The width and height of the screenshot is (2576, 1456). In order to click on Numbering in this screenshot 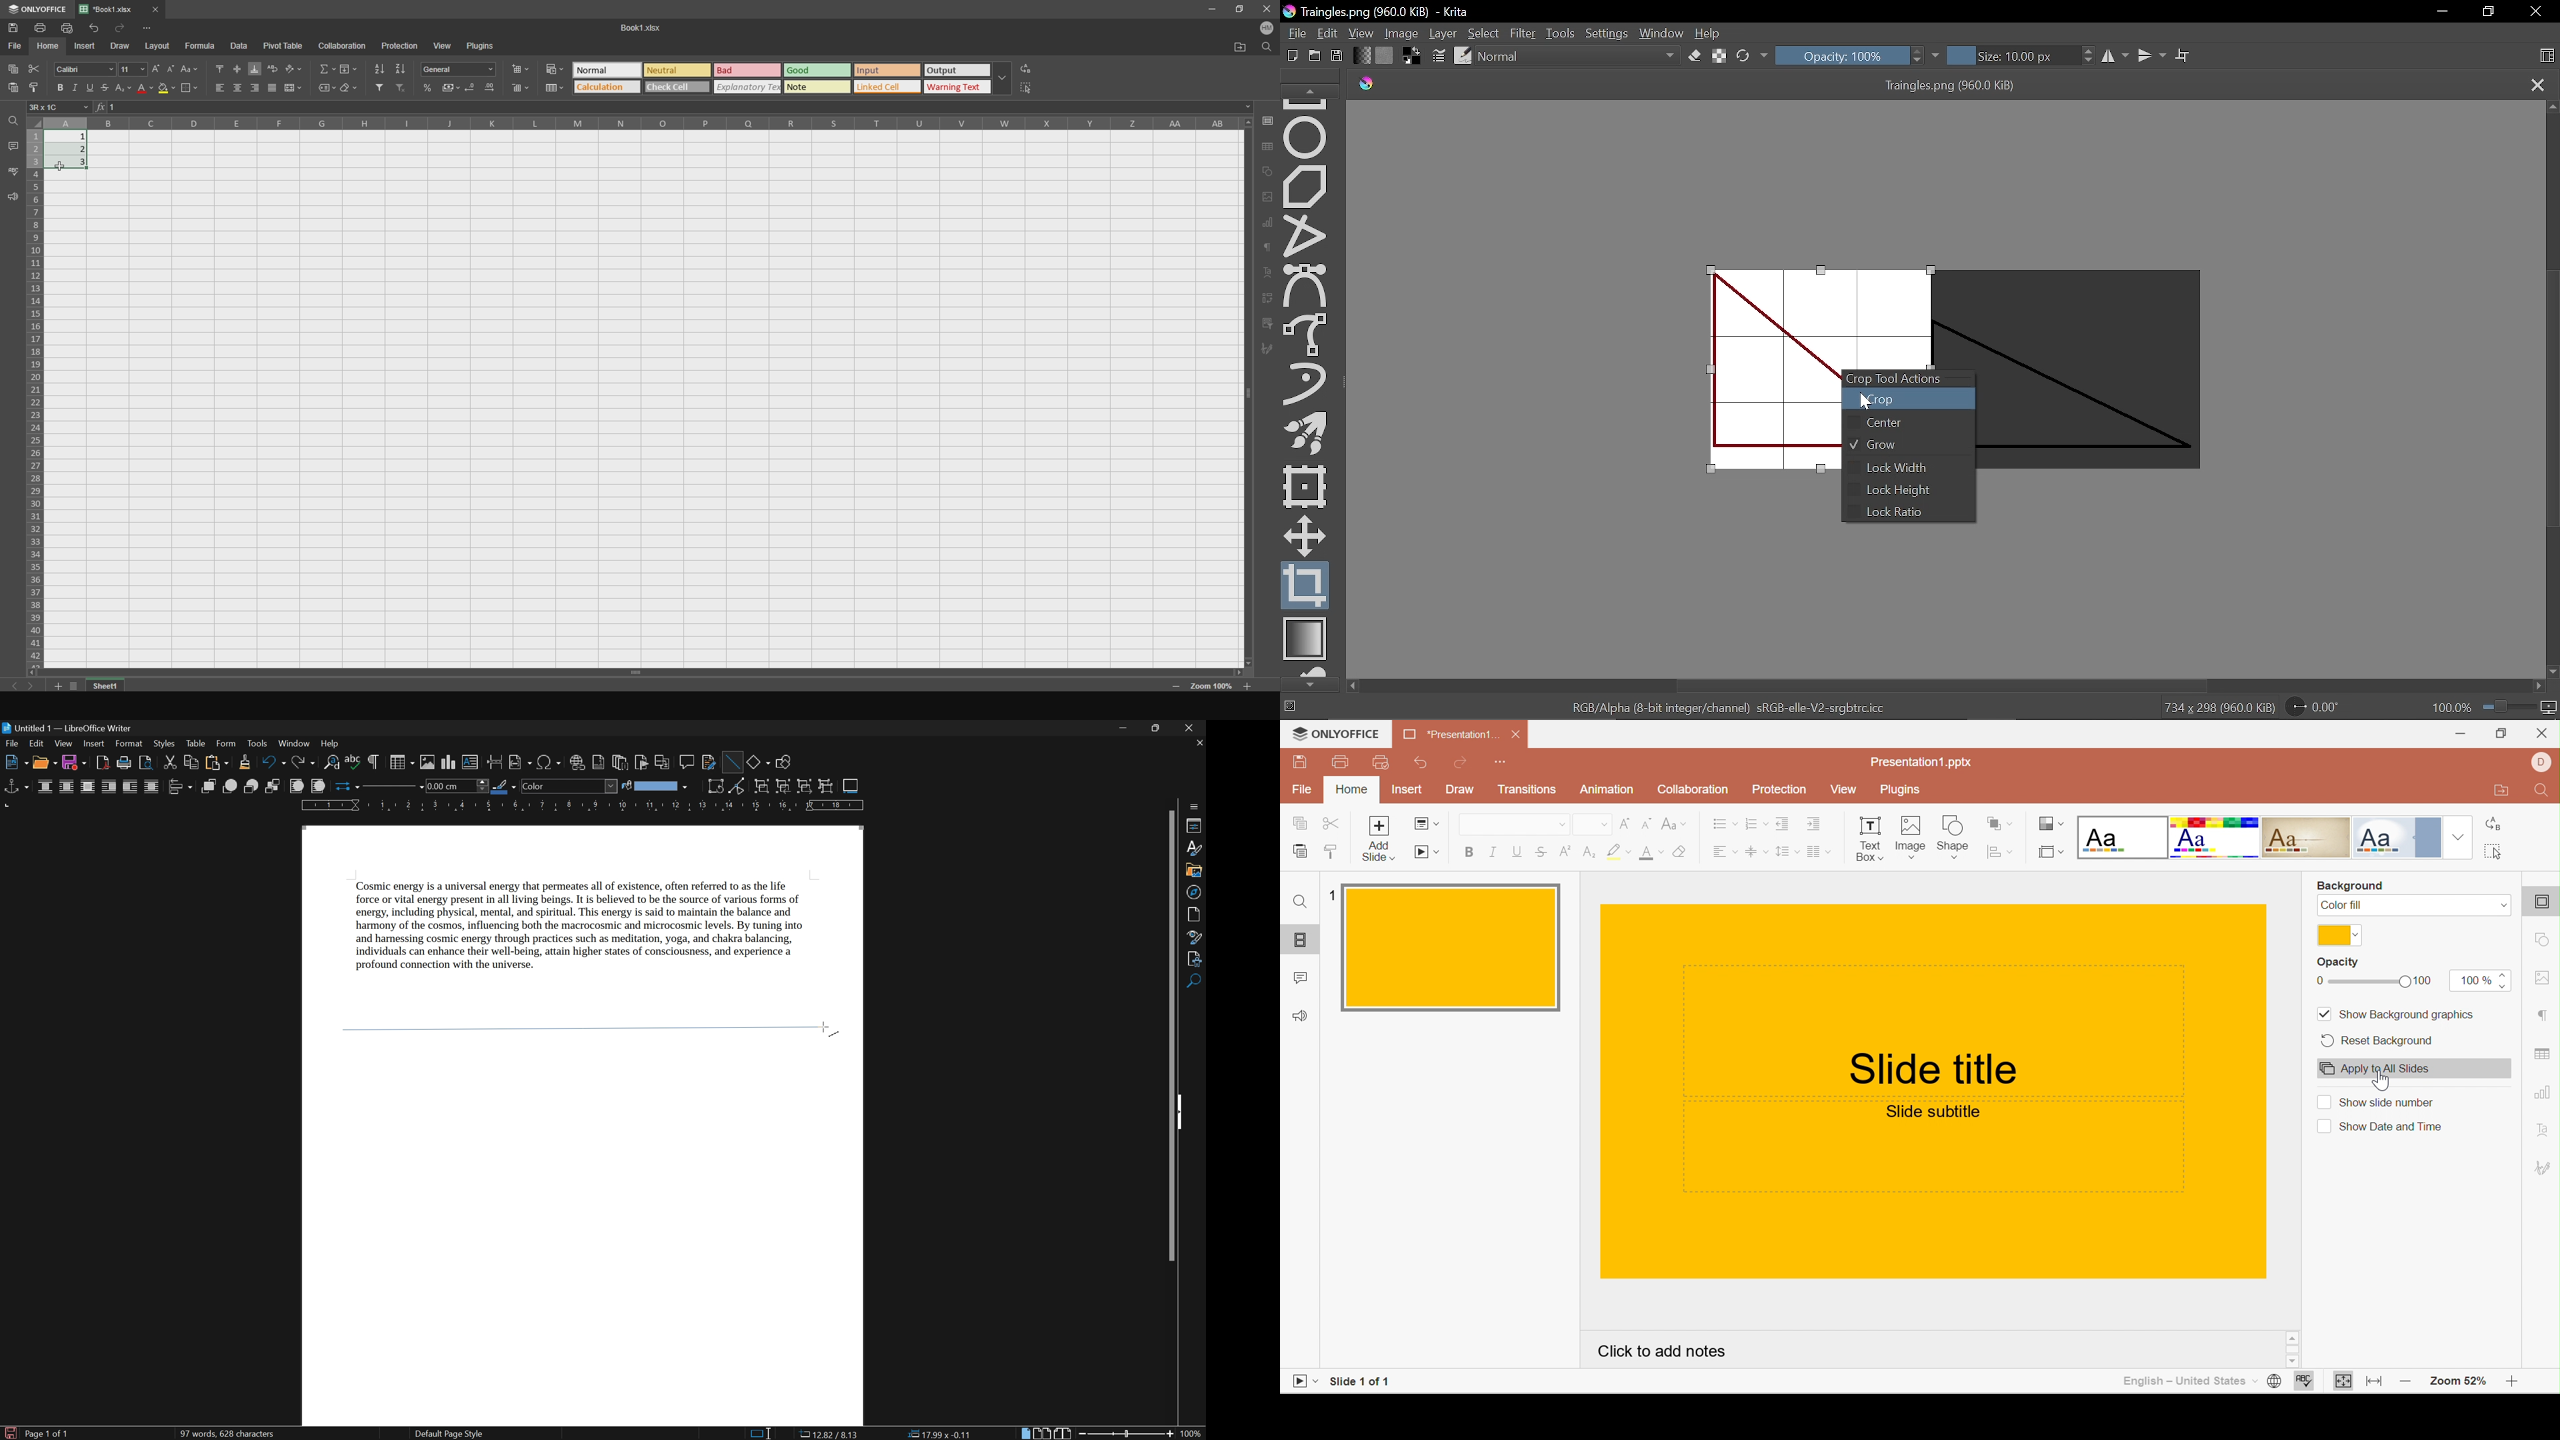, I will do `click(1756, 825)`.